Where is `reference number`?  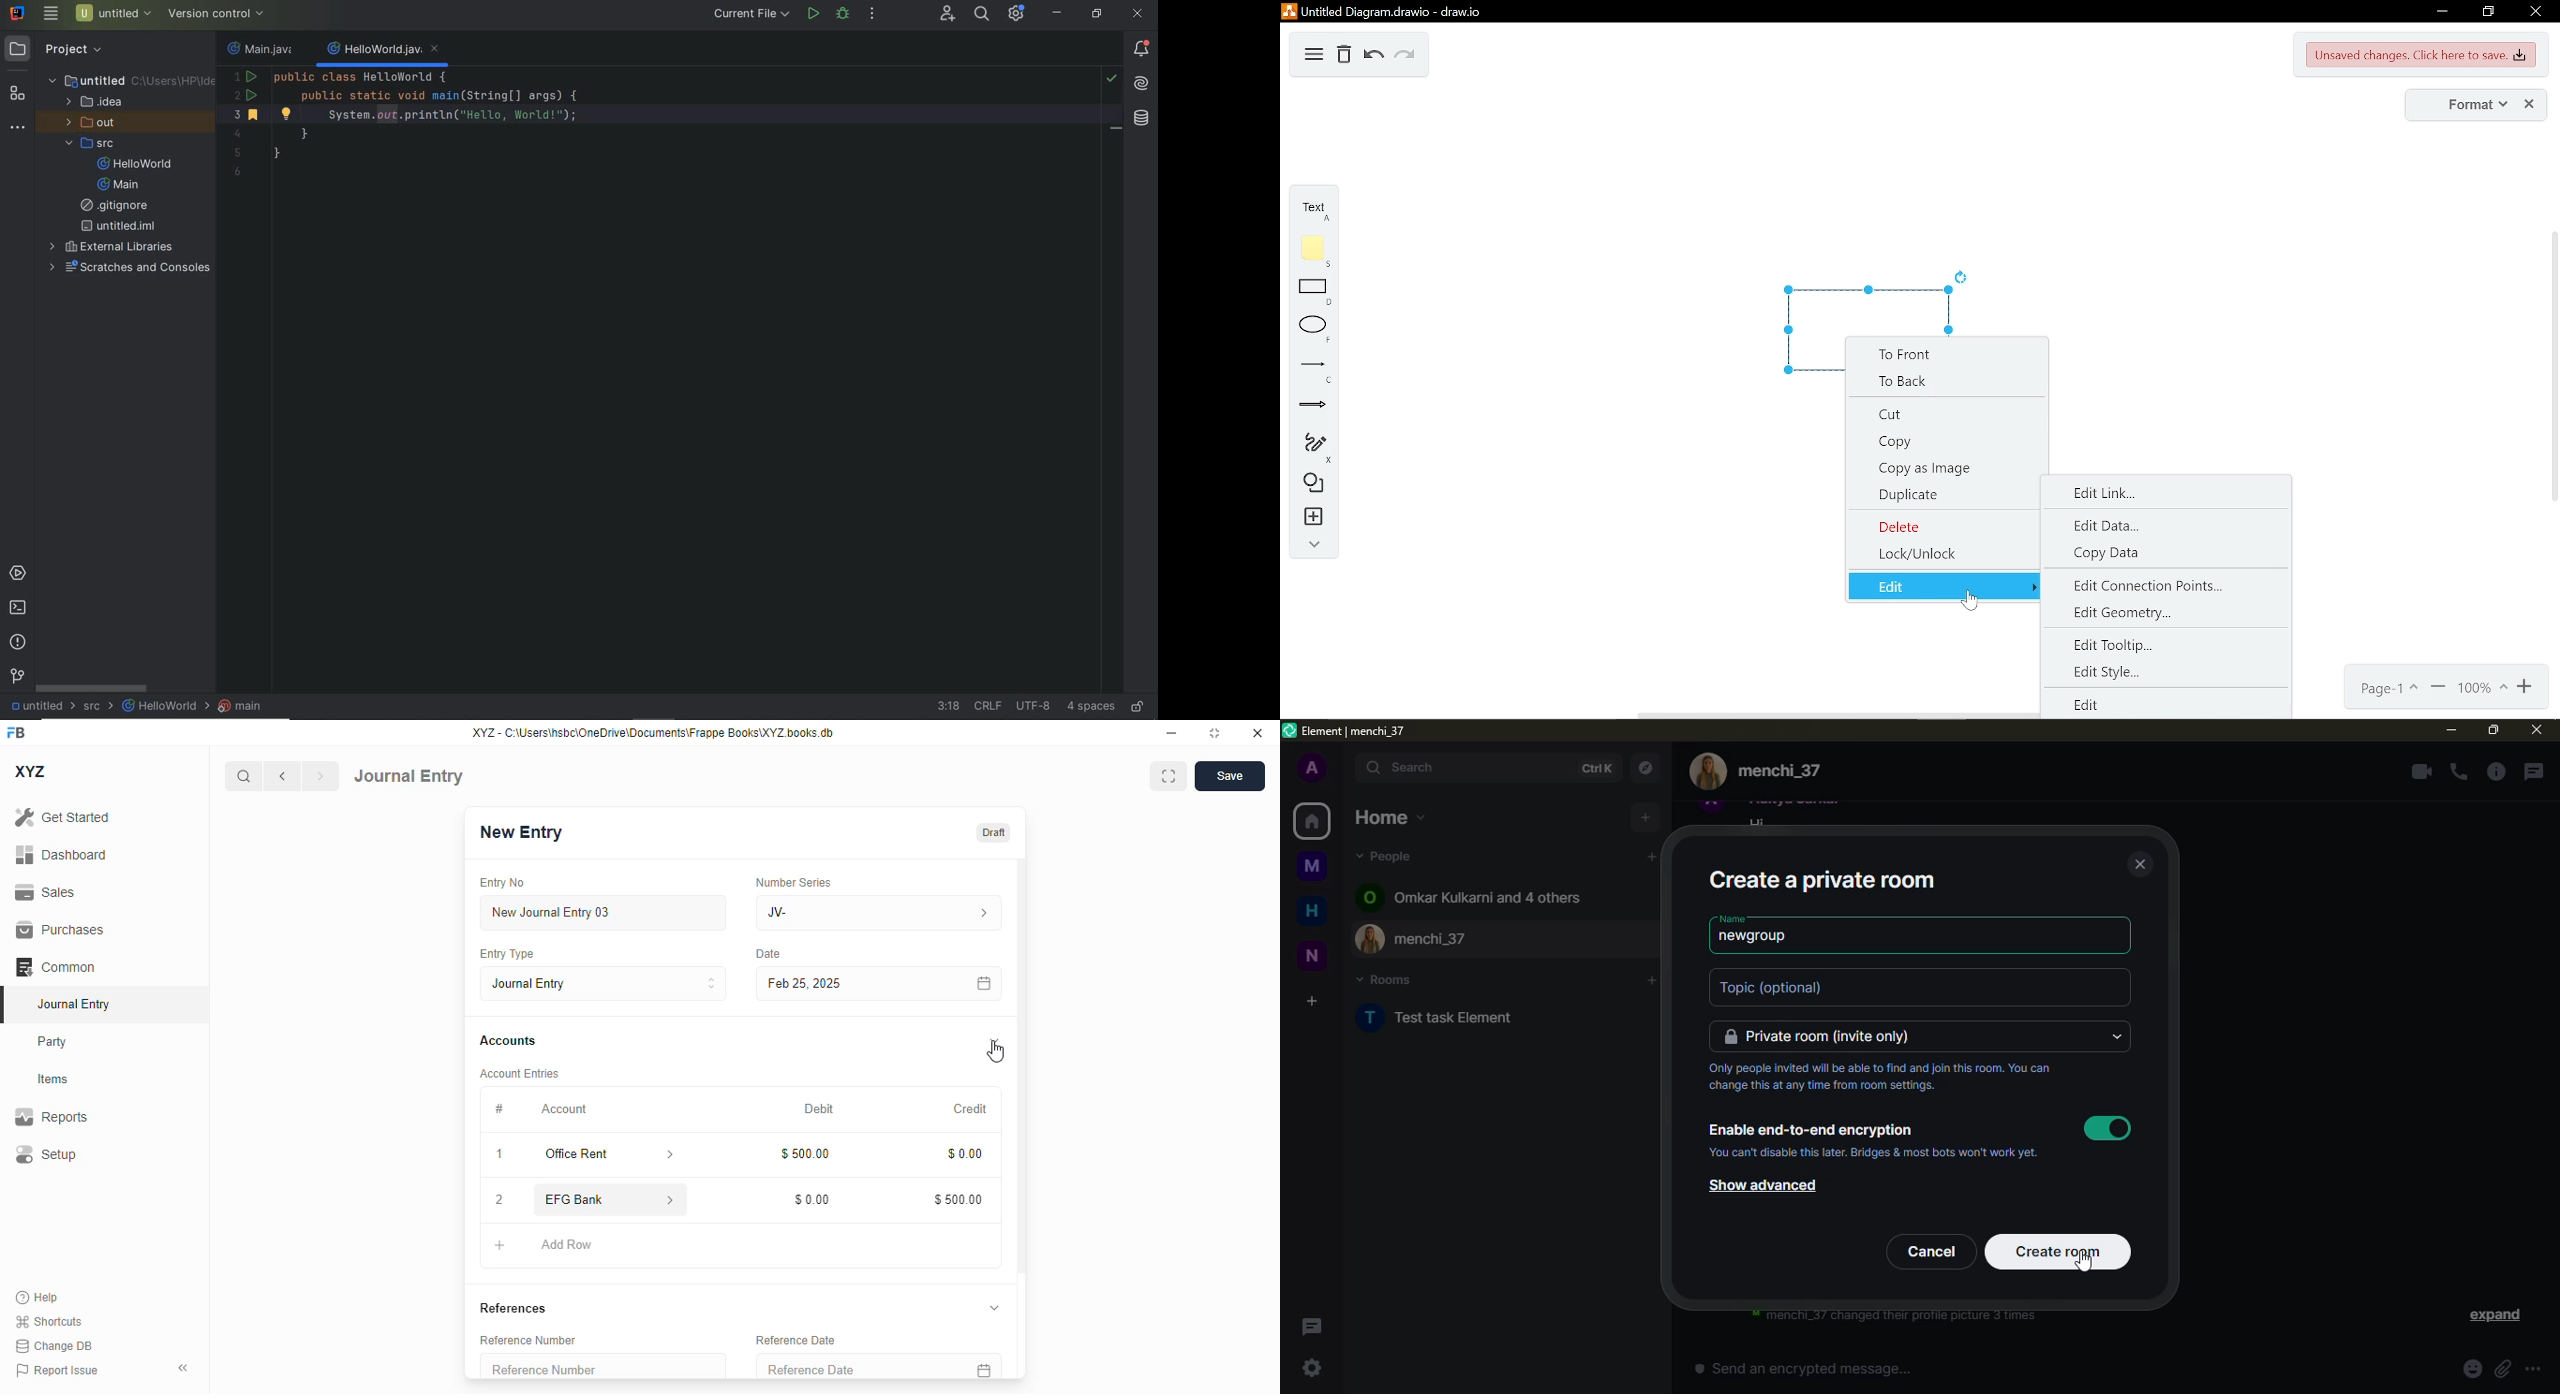
reference number is located at coordinates (603, 1367).